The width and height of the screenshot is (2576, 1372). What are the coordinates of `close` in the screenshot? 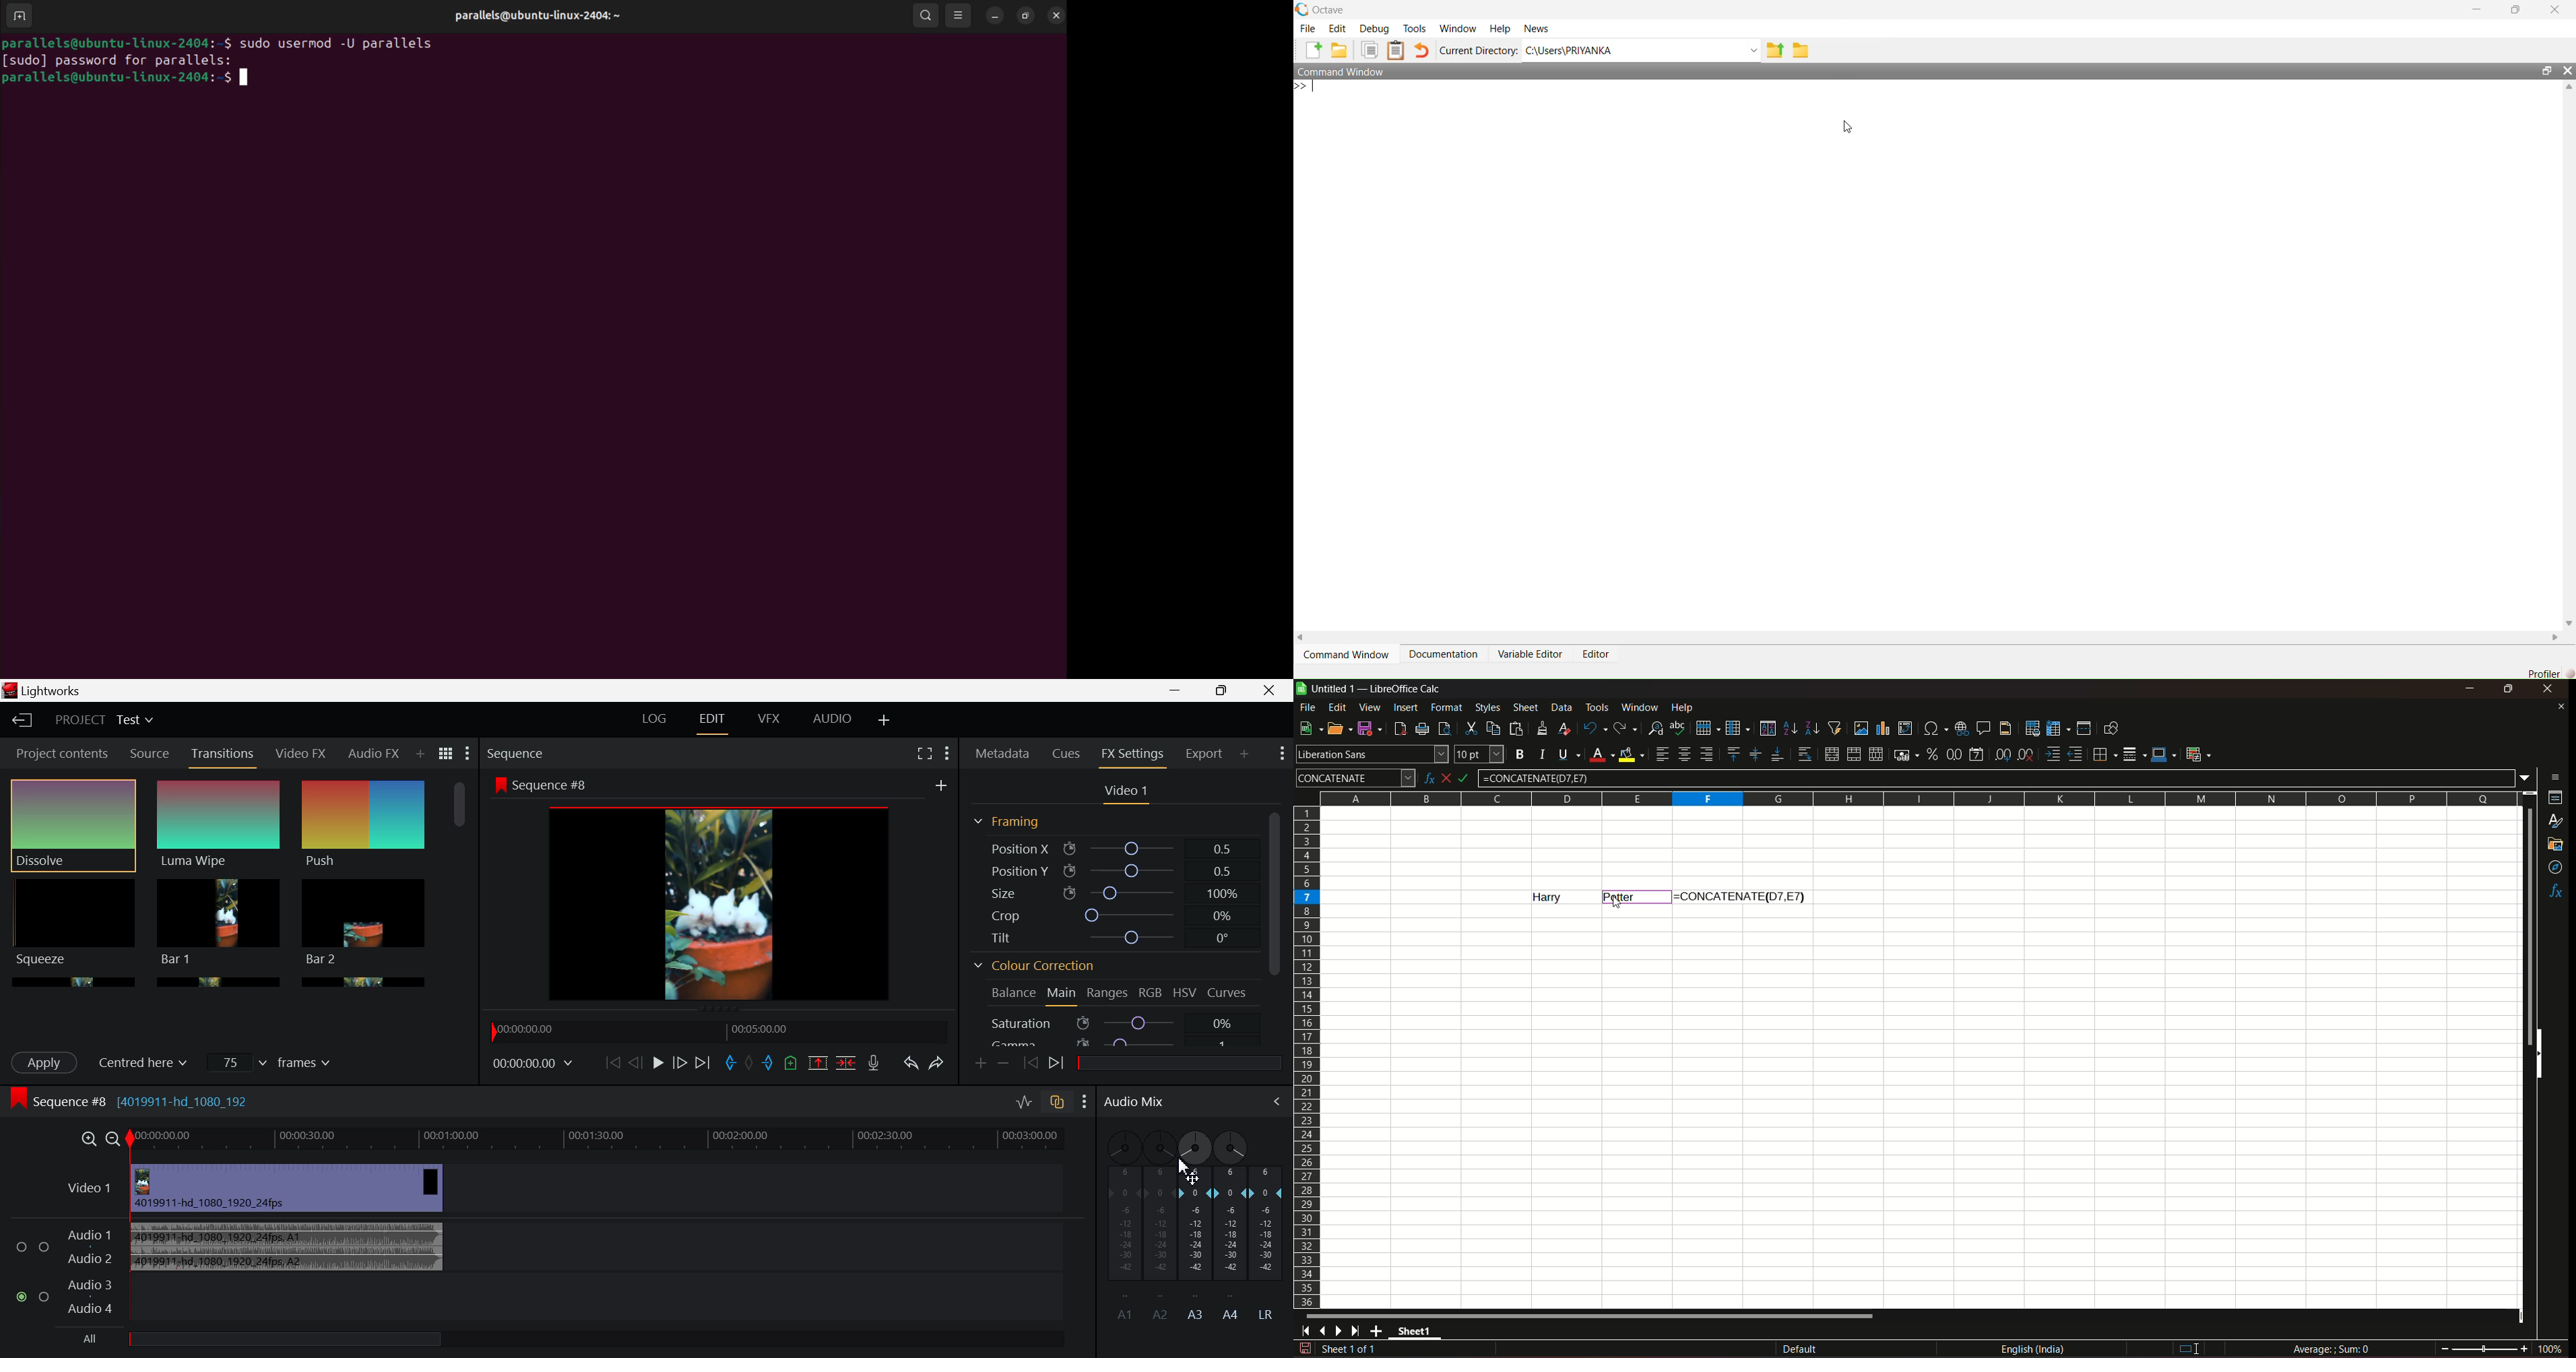 It's located at (2560, 706).